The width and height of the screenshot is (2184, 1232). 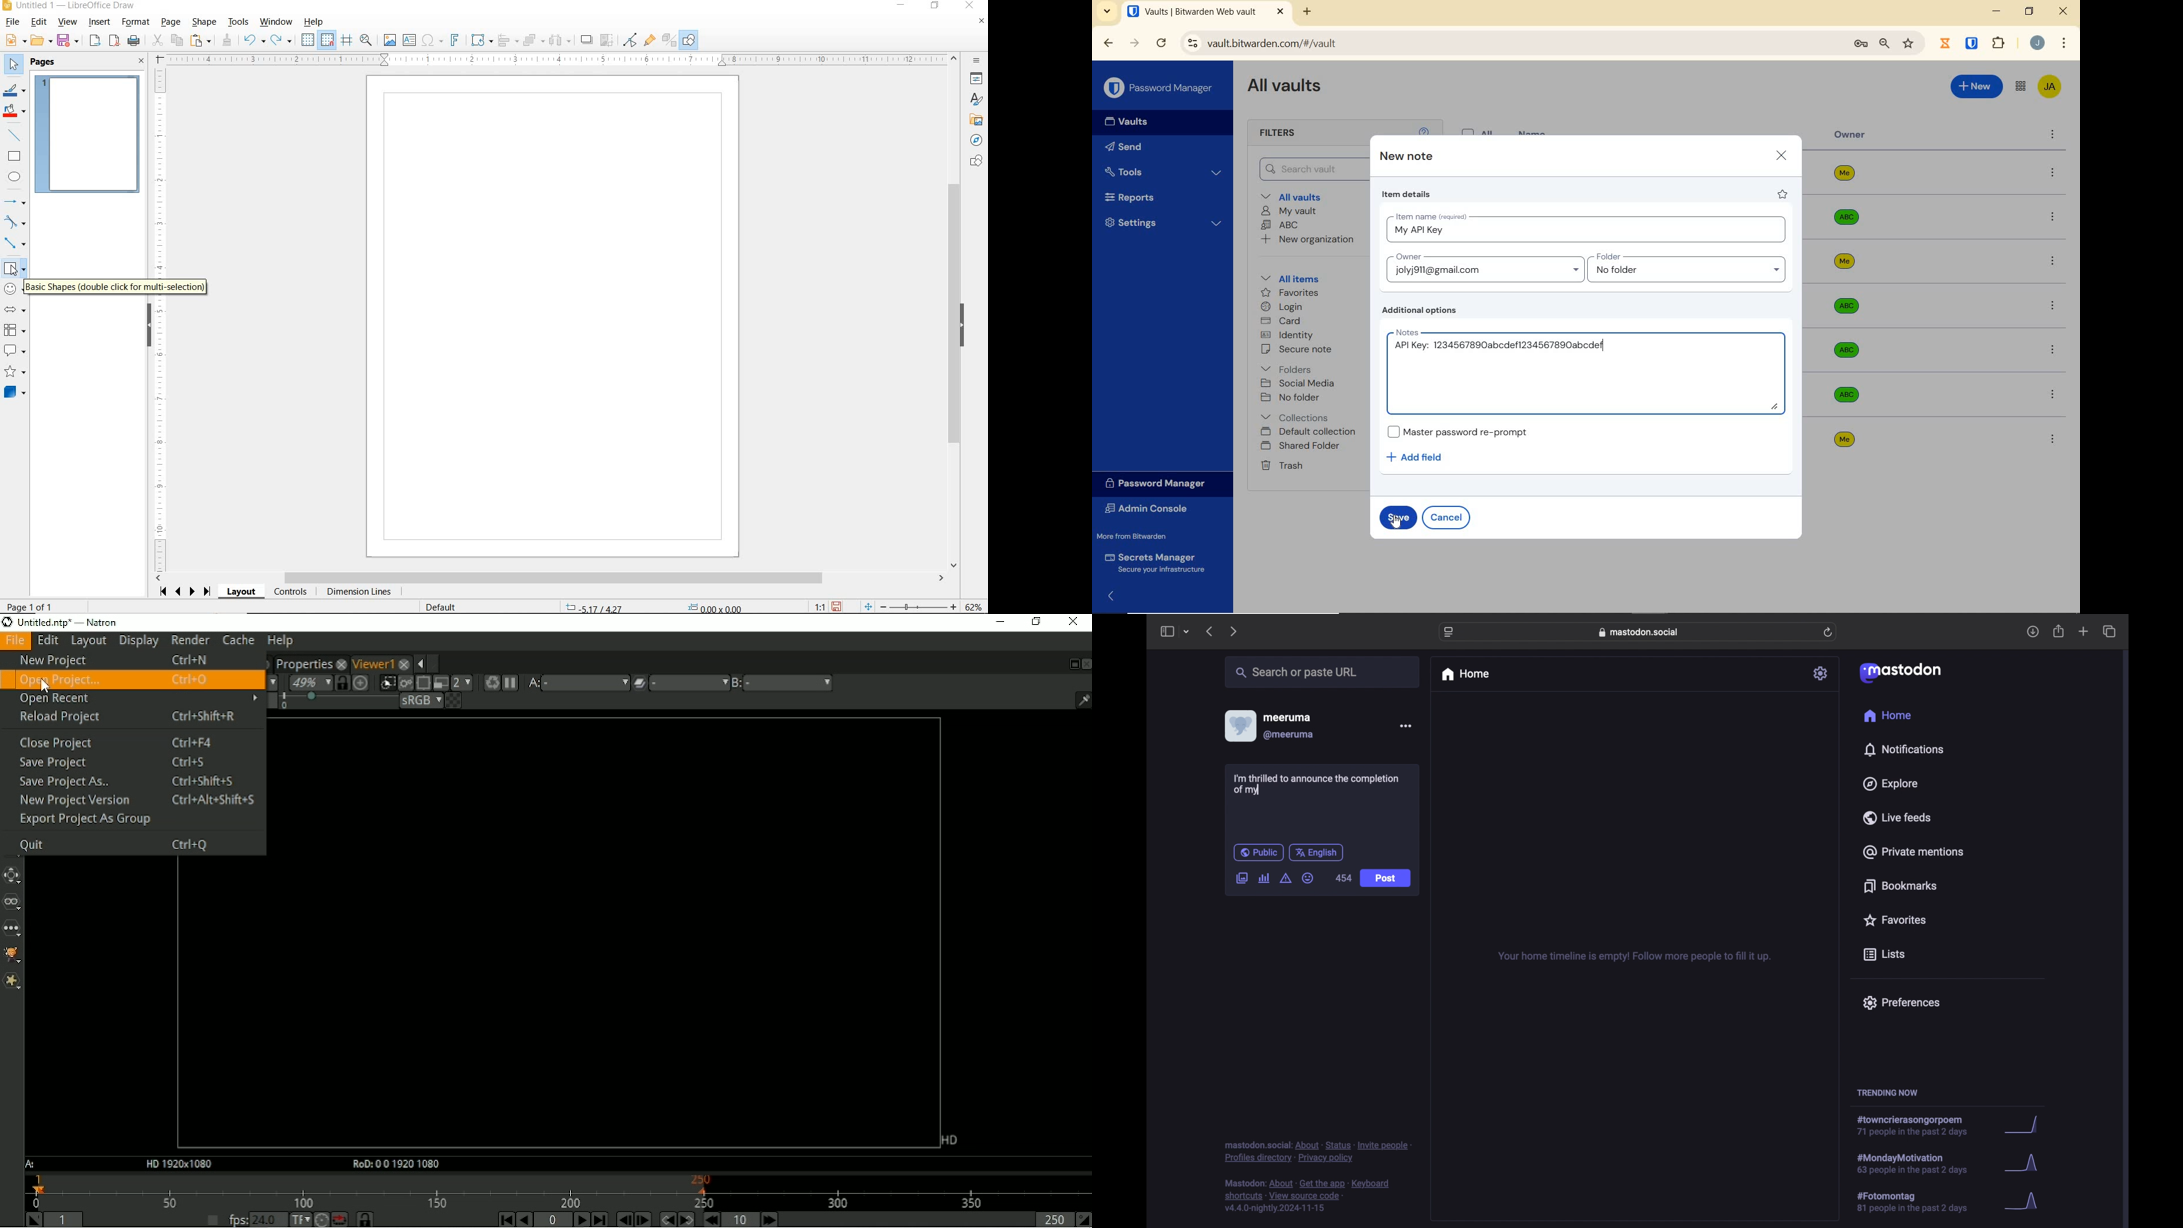 I want to click on CLOSE DOCUMENT, so click(x=981, y=22).